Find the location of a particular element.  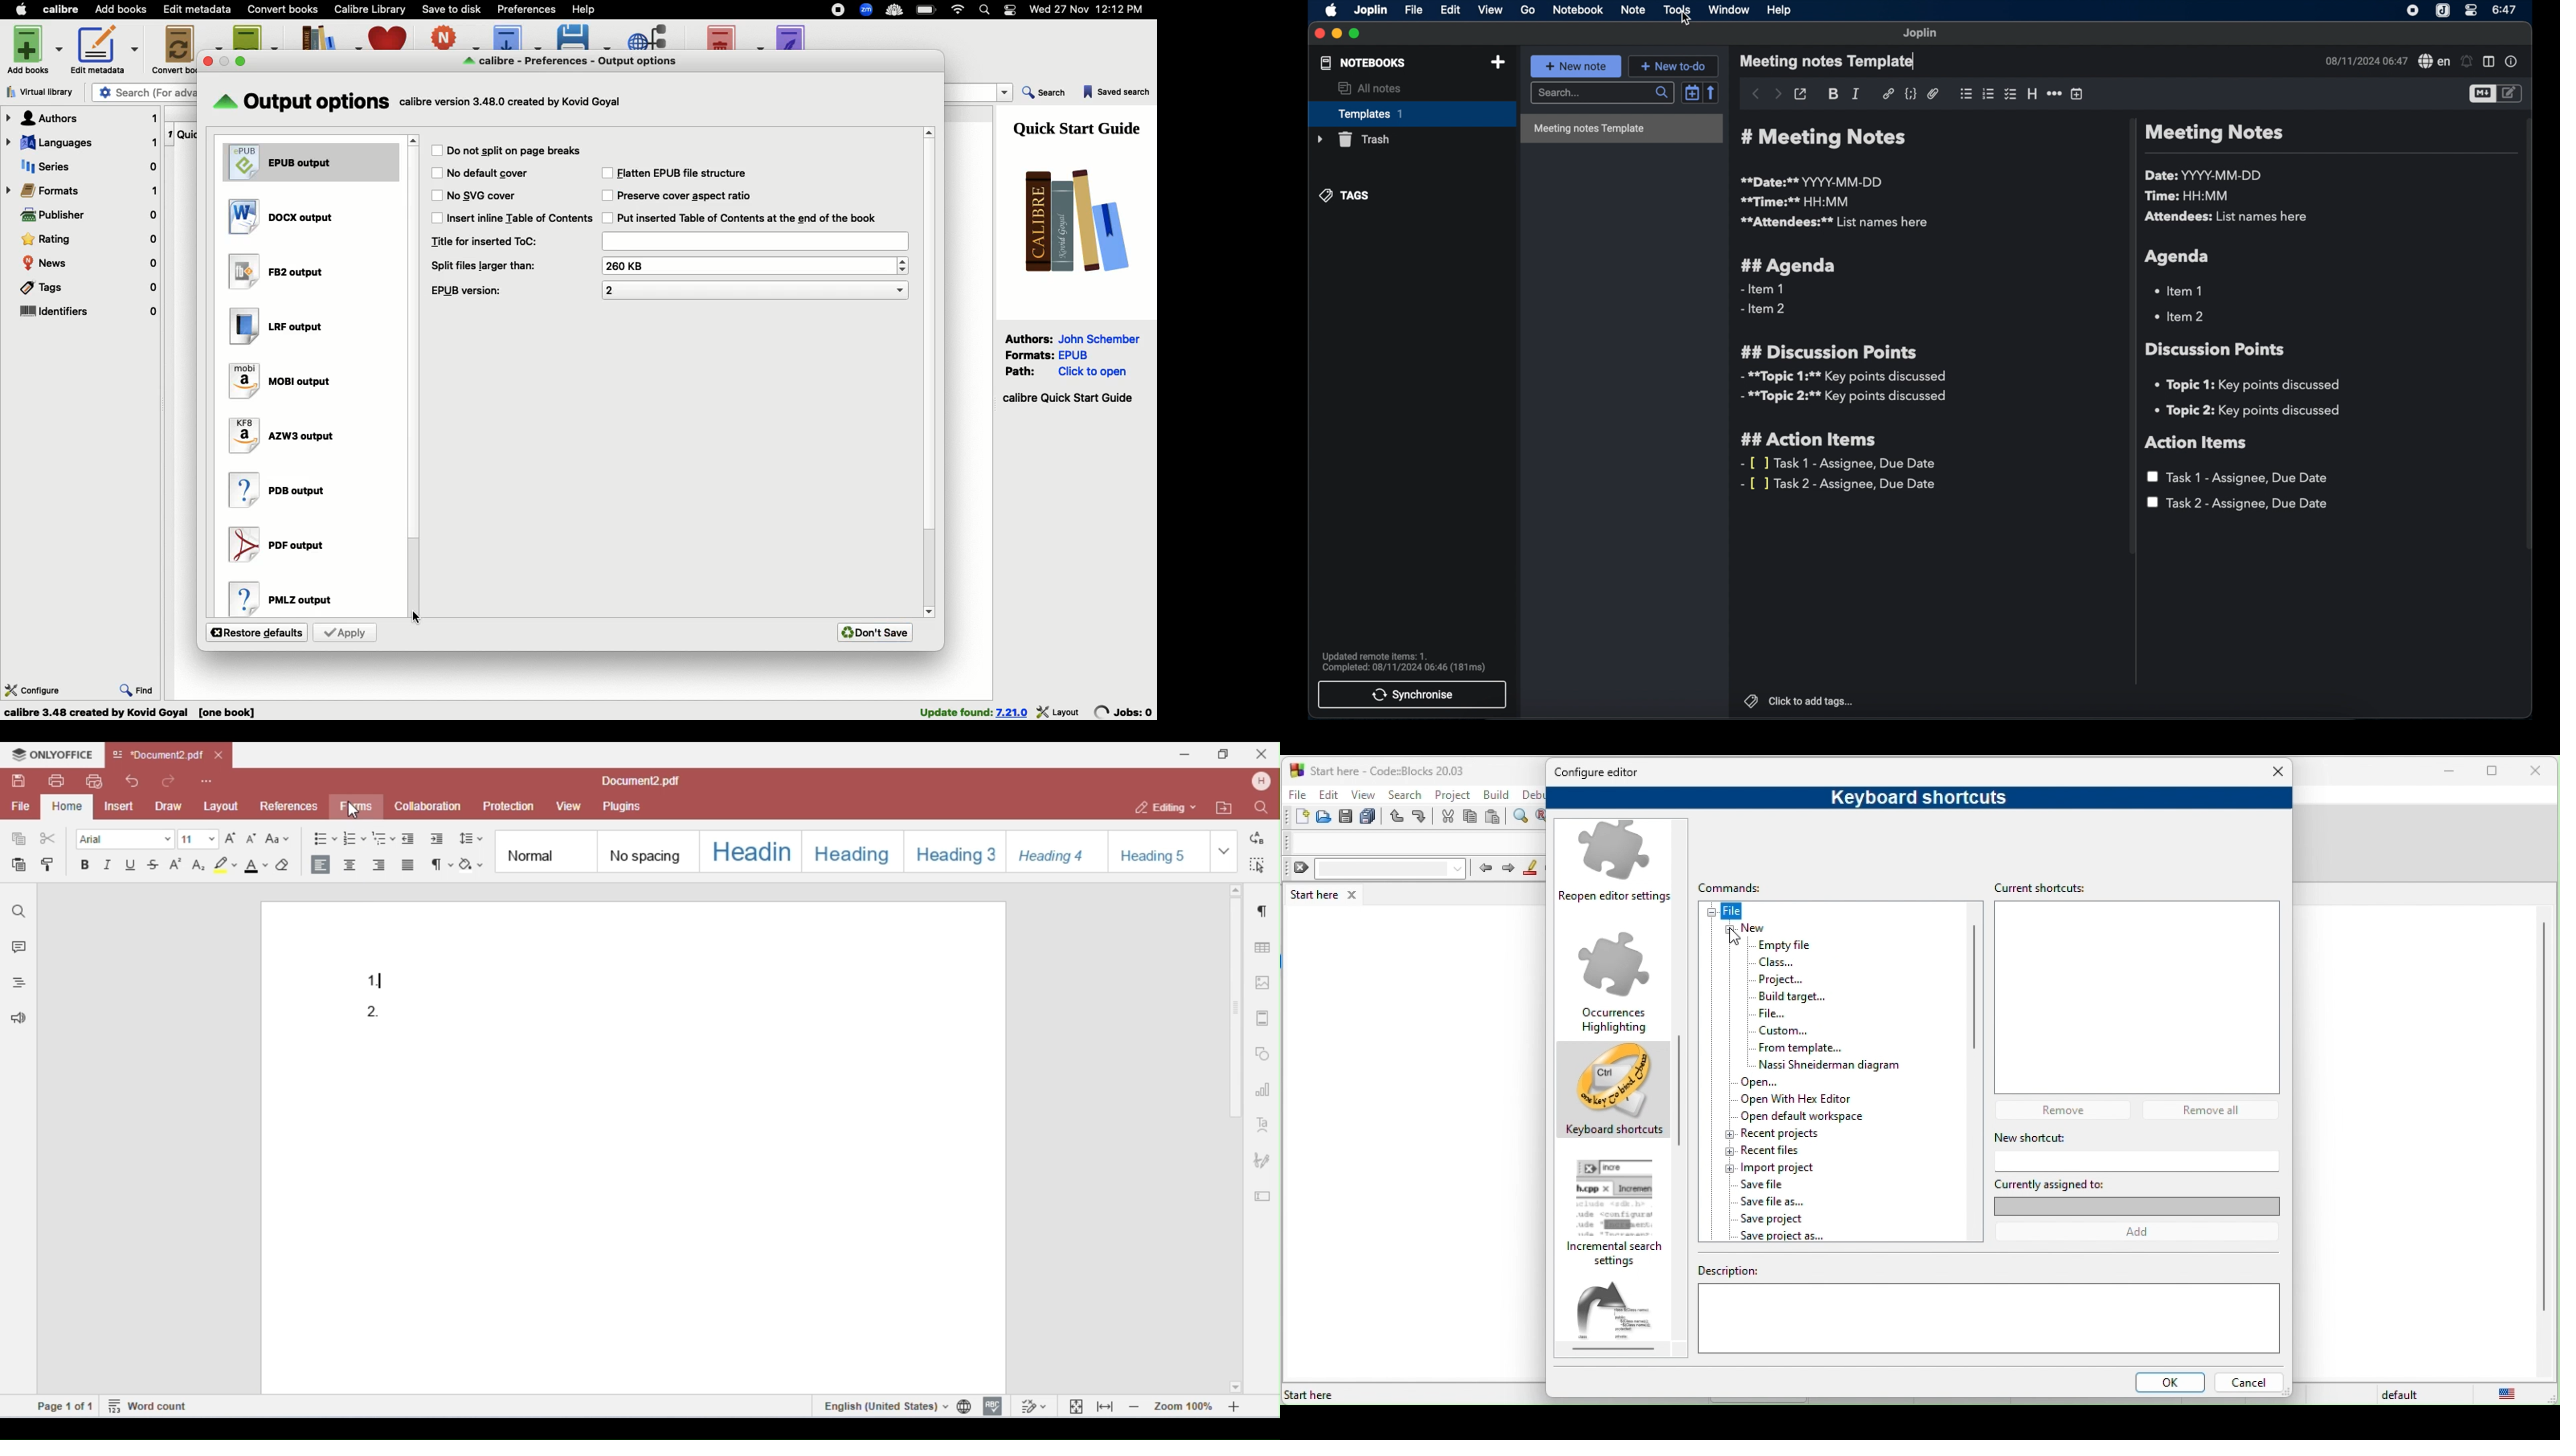

close is located at coordinates (1319, 35).